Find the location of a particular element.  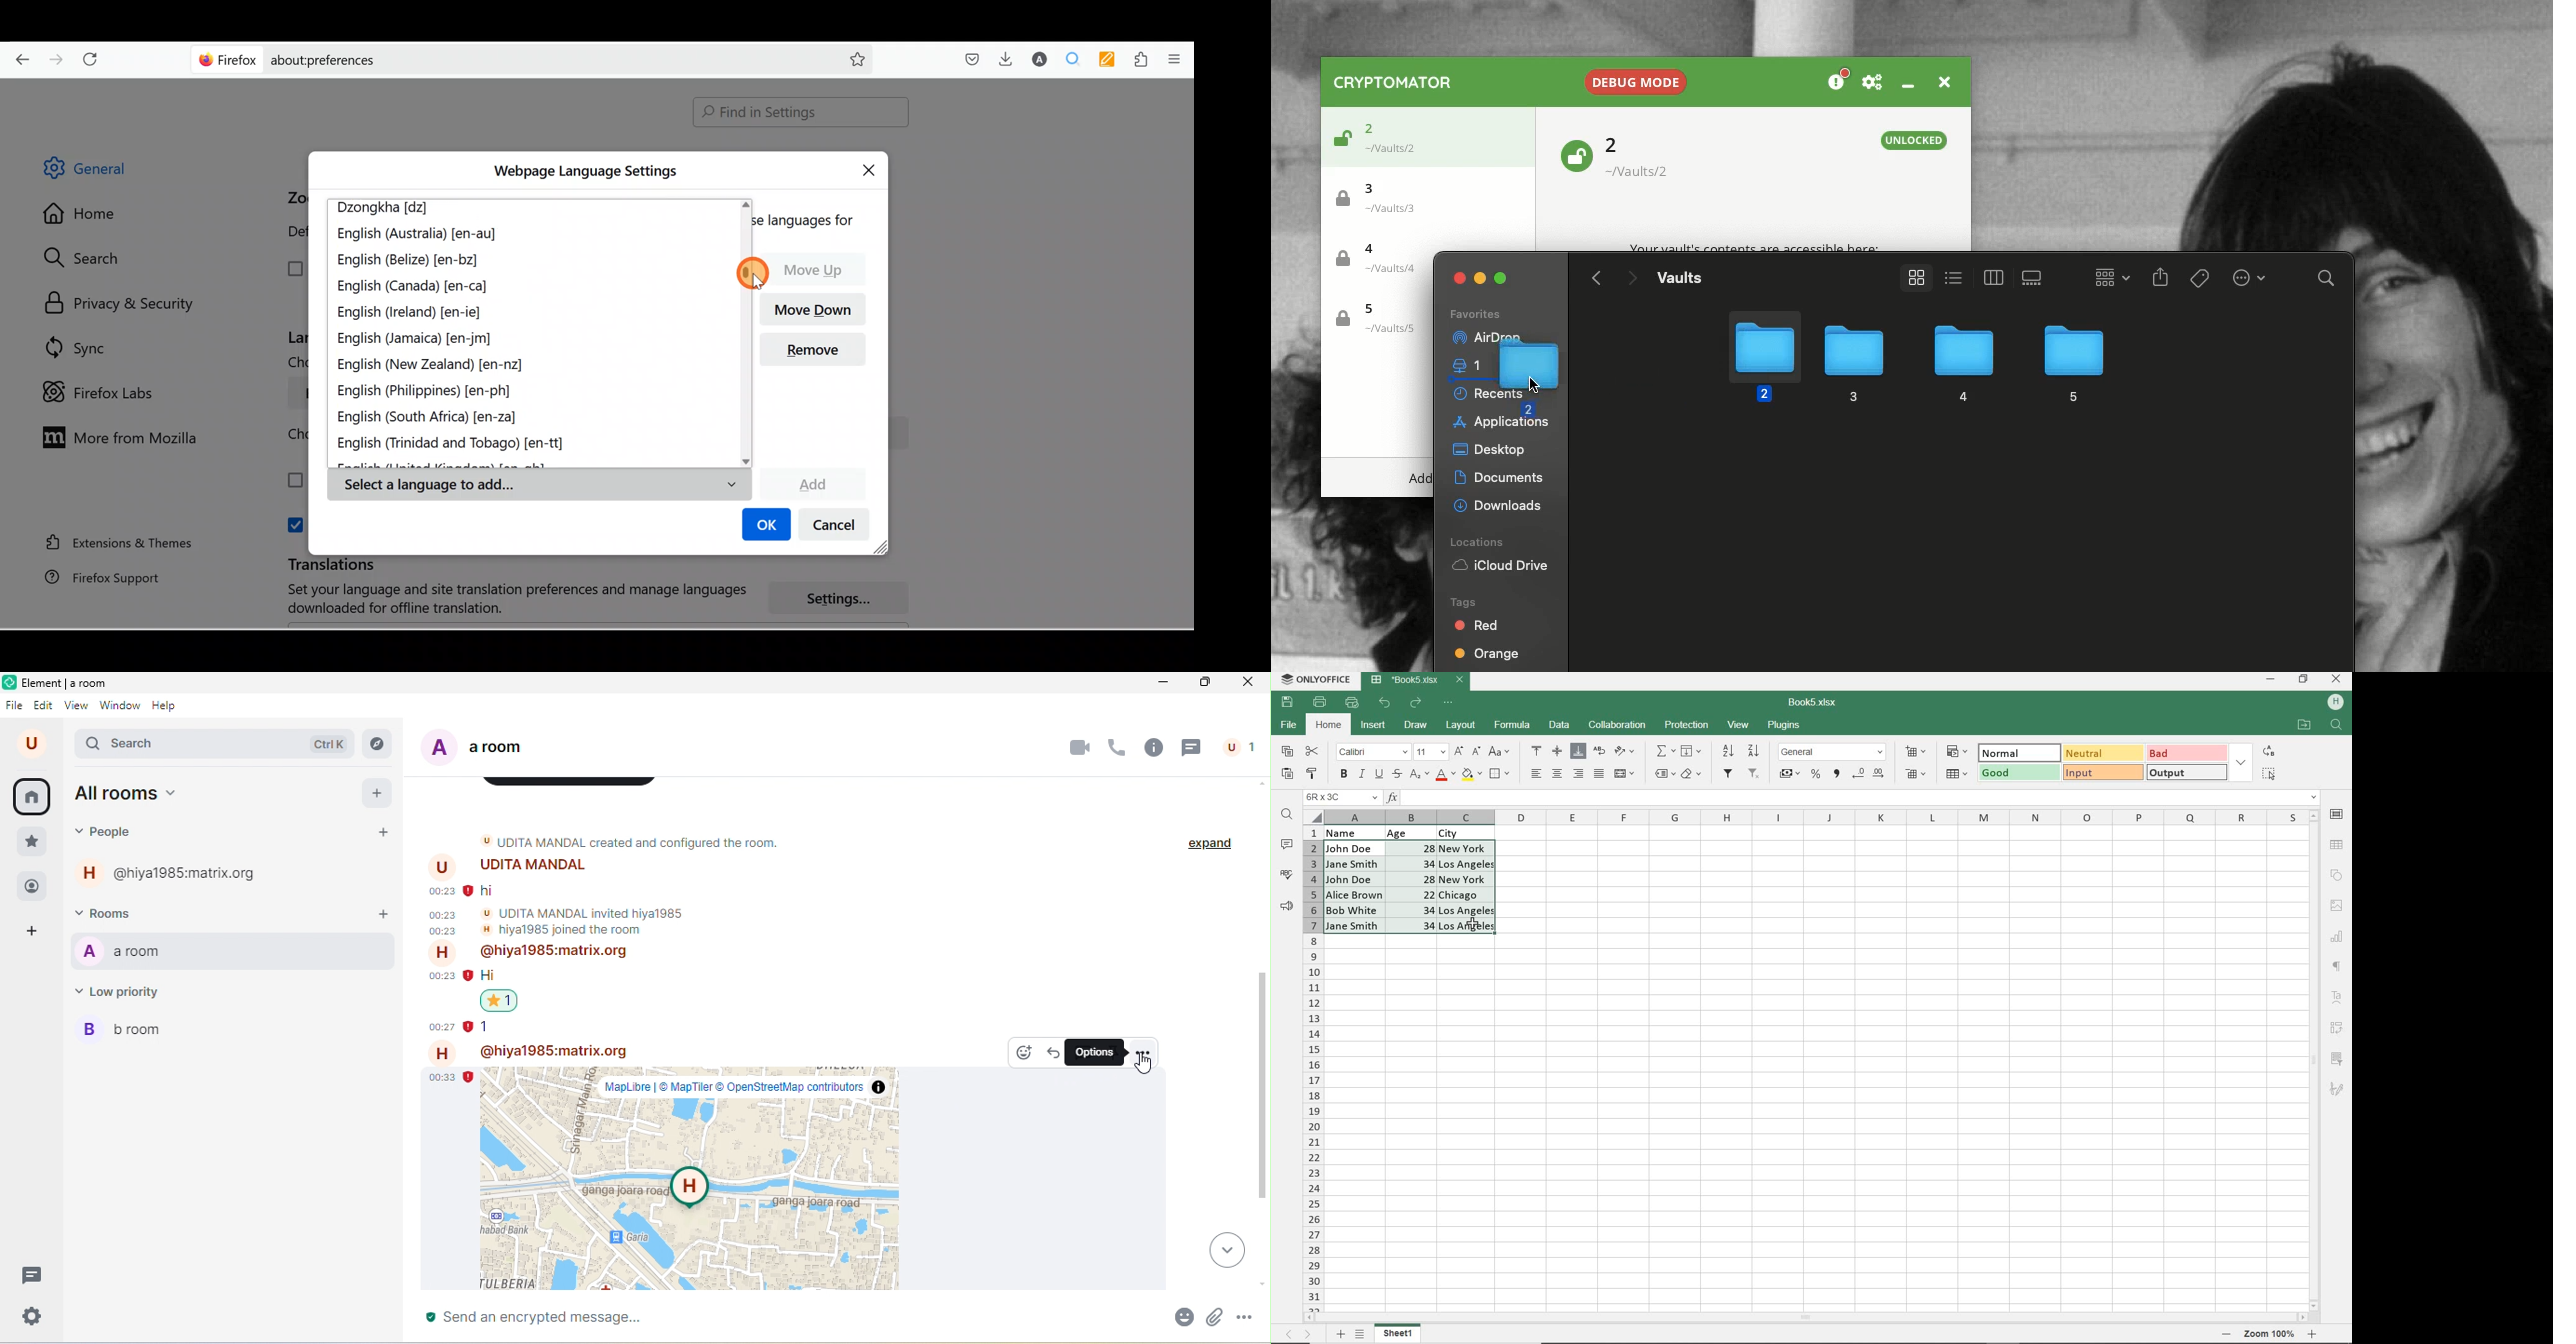

COMMENTS is located at coordinates (1289, 845).